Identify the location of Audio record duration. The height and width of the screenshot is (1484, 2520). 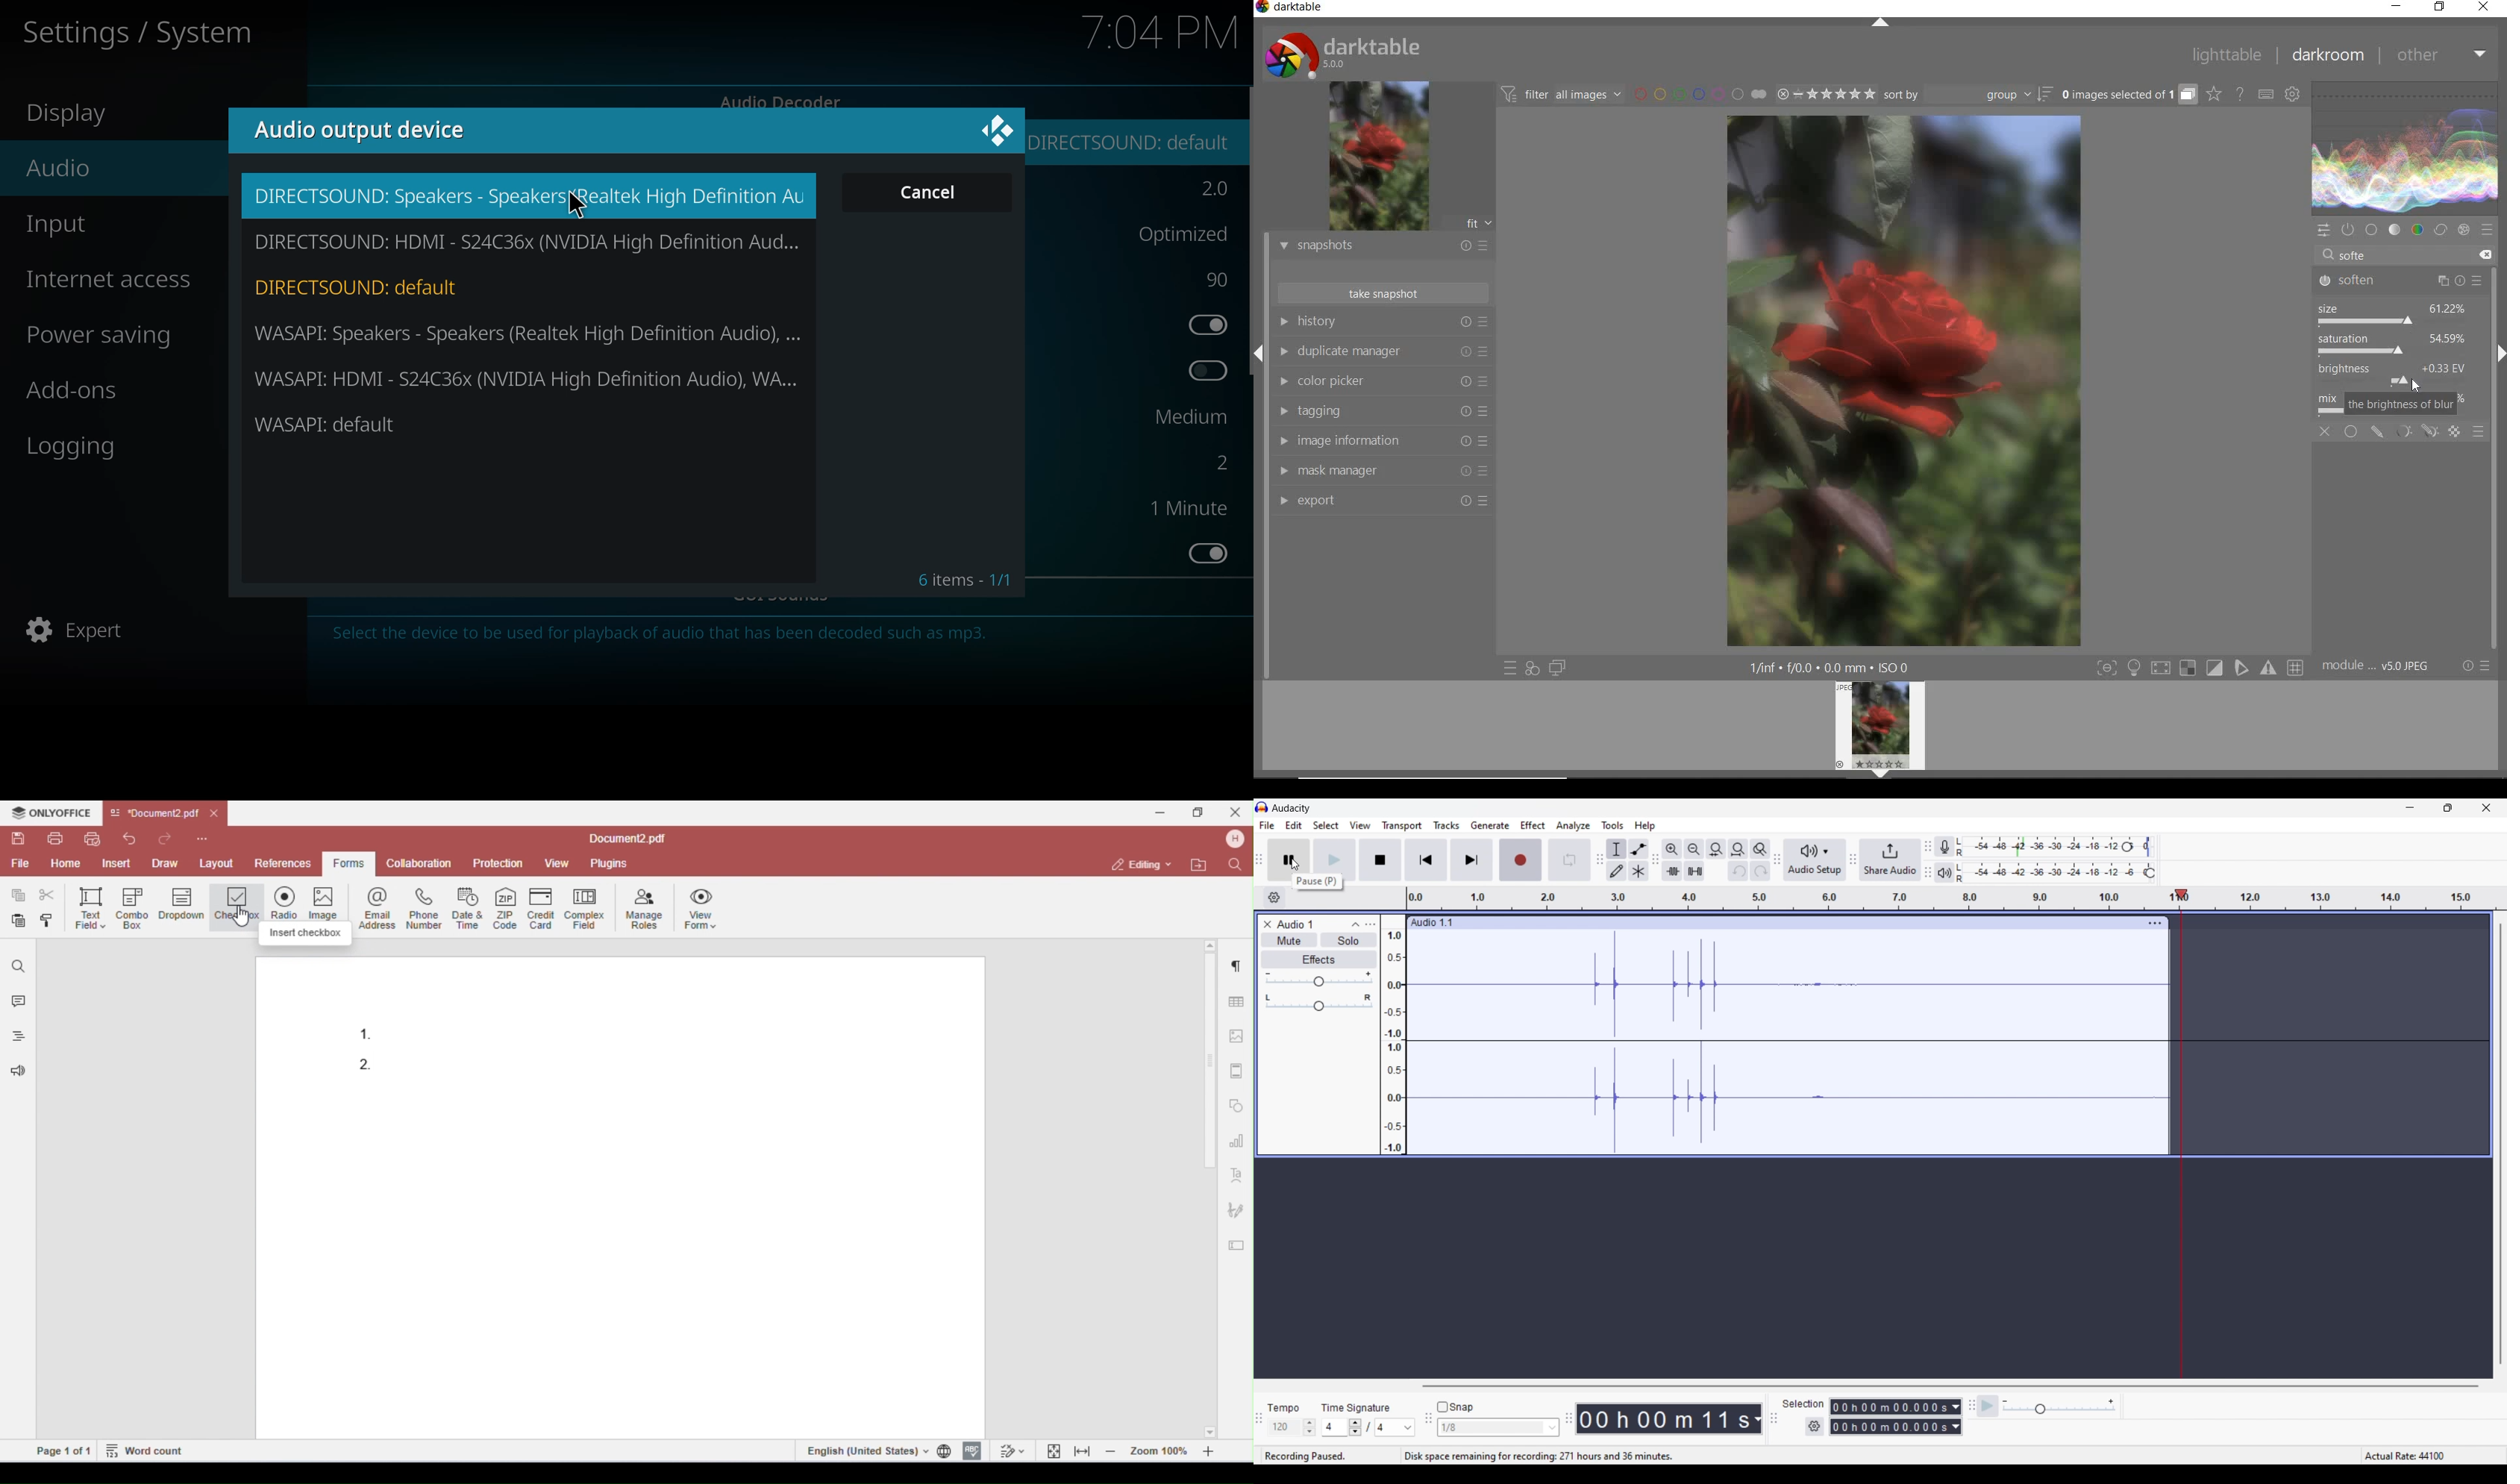
(1665, 1419).